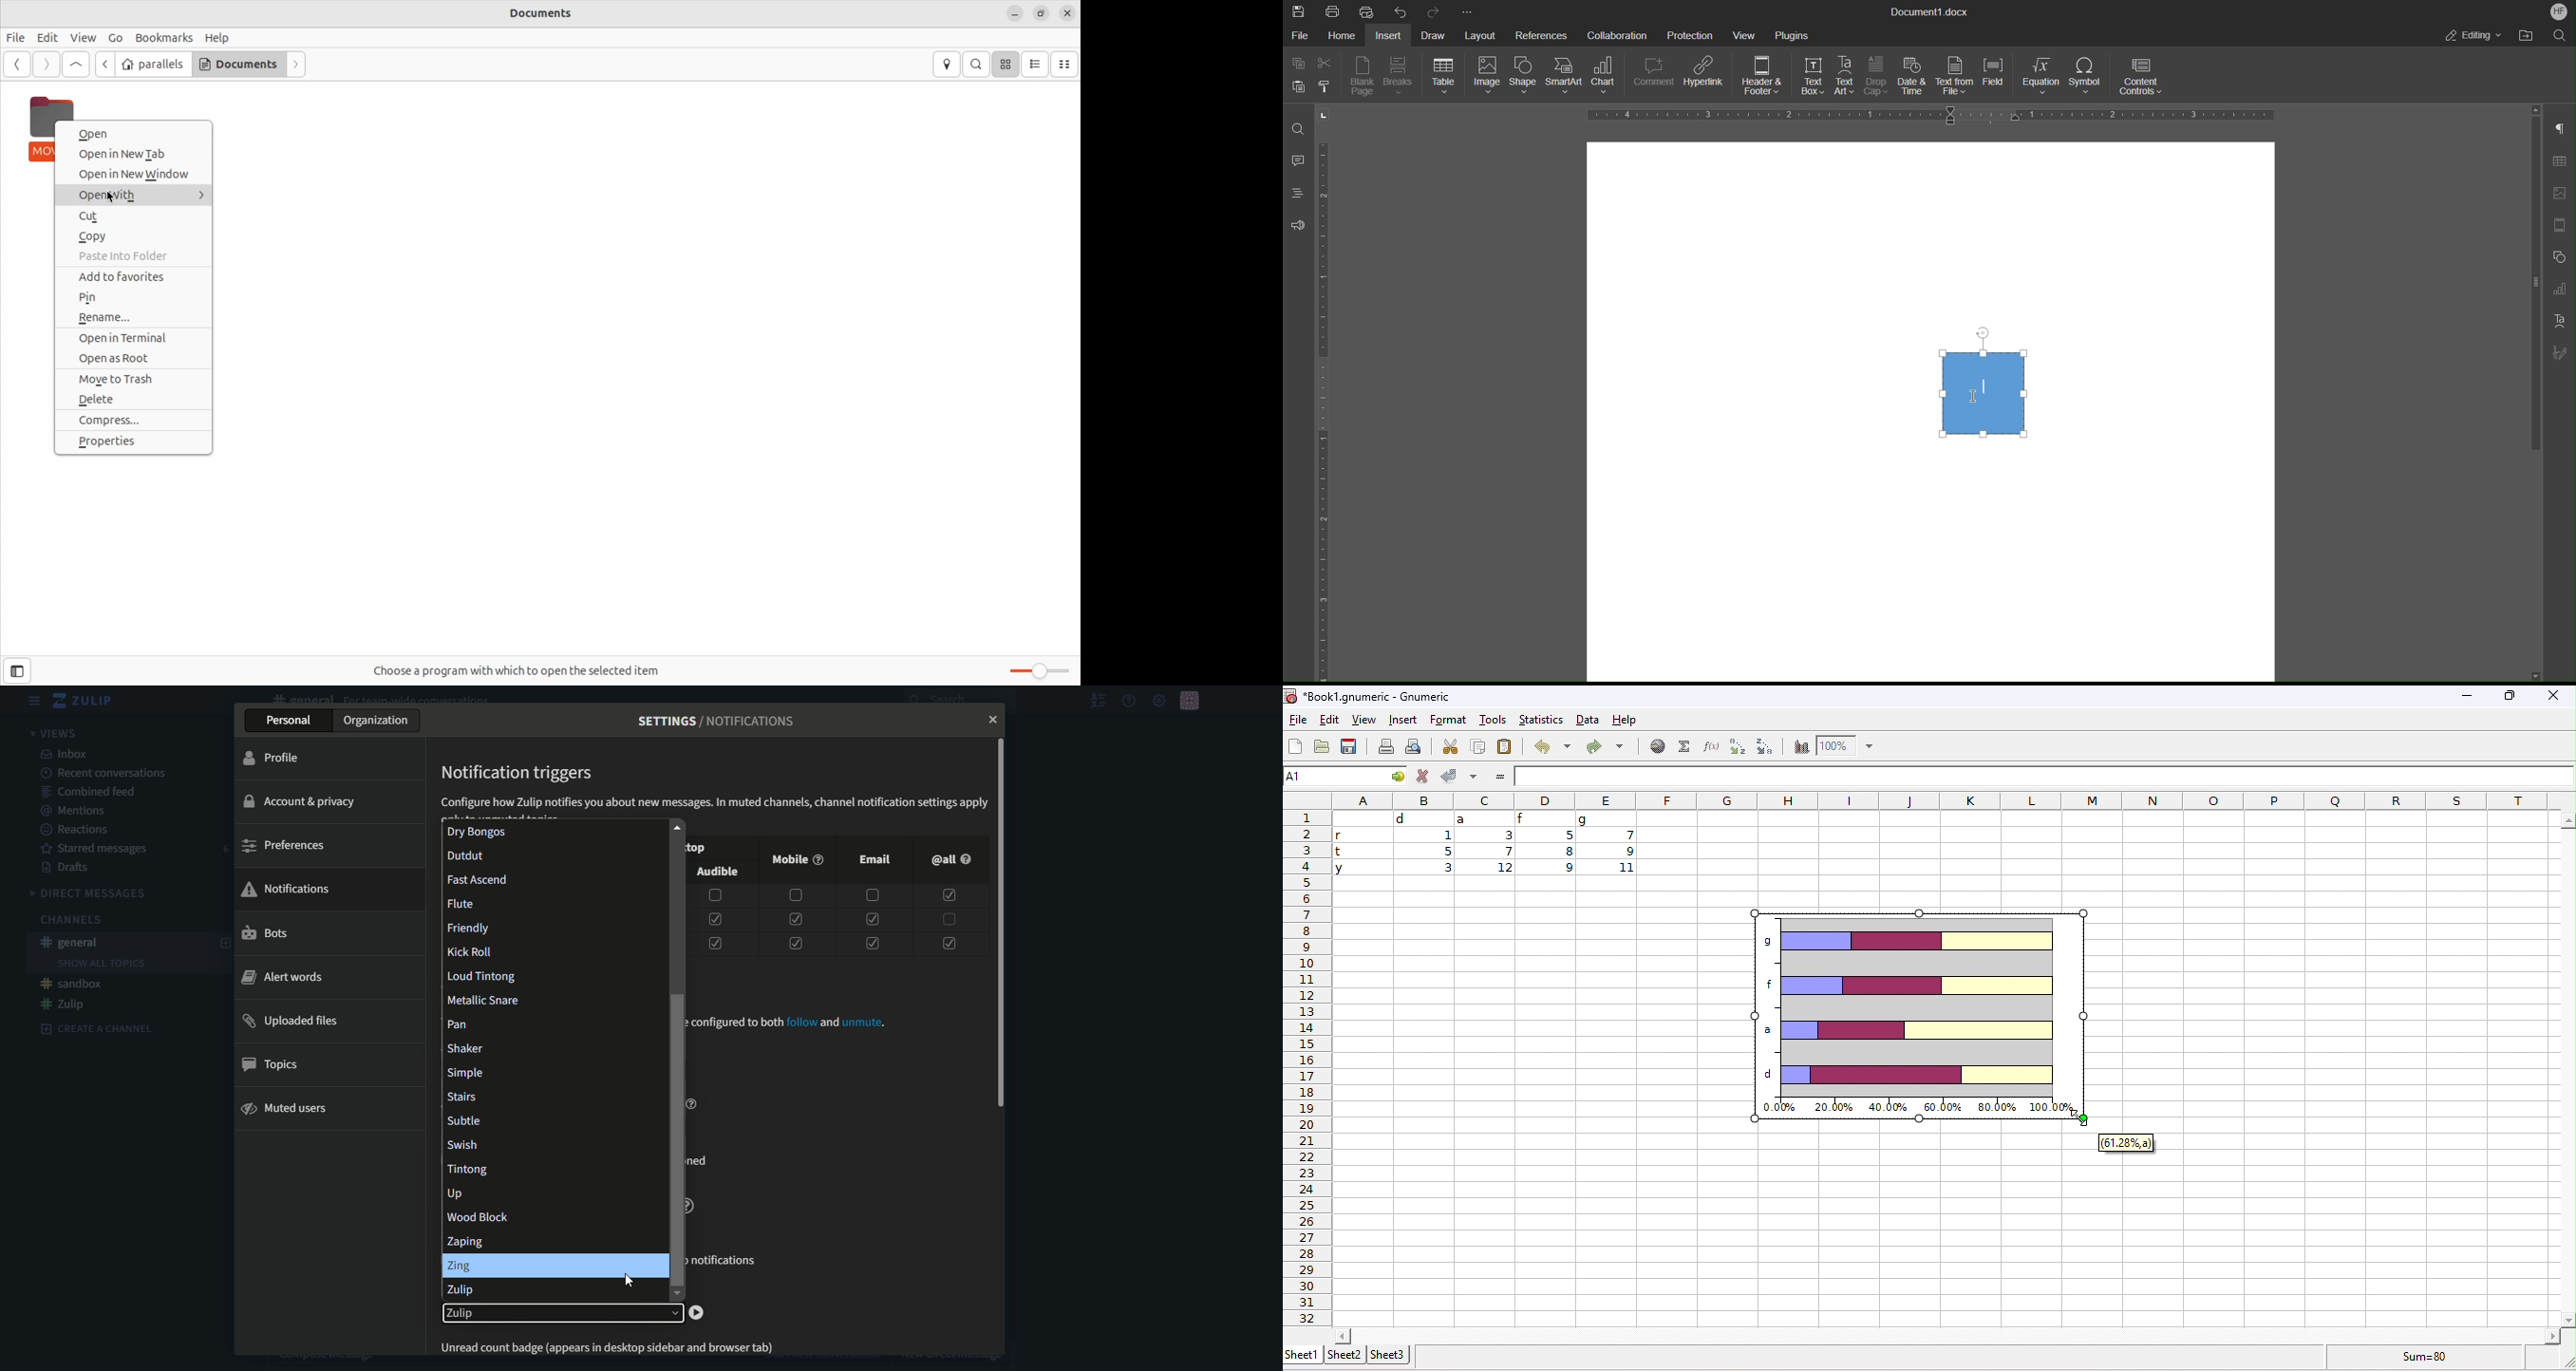 This screenshot has height=1372, width=2576. Describe the element at coordinates (2525, 36) in the screenshot. I see `Open File Location` at that location.